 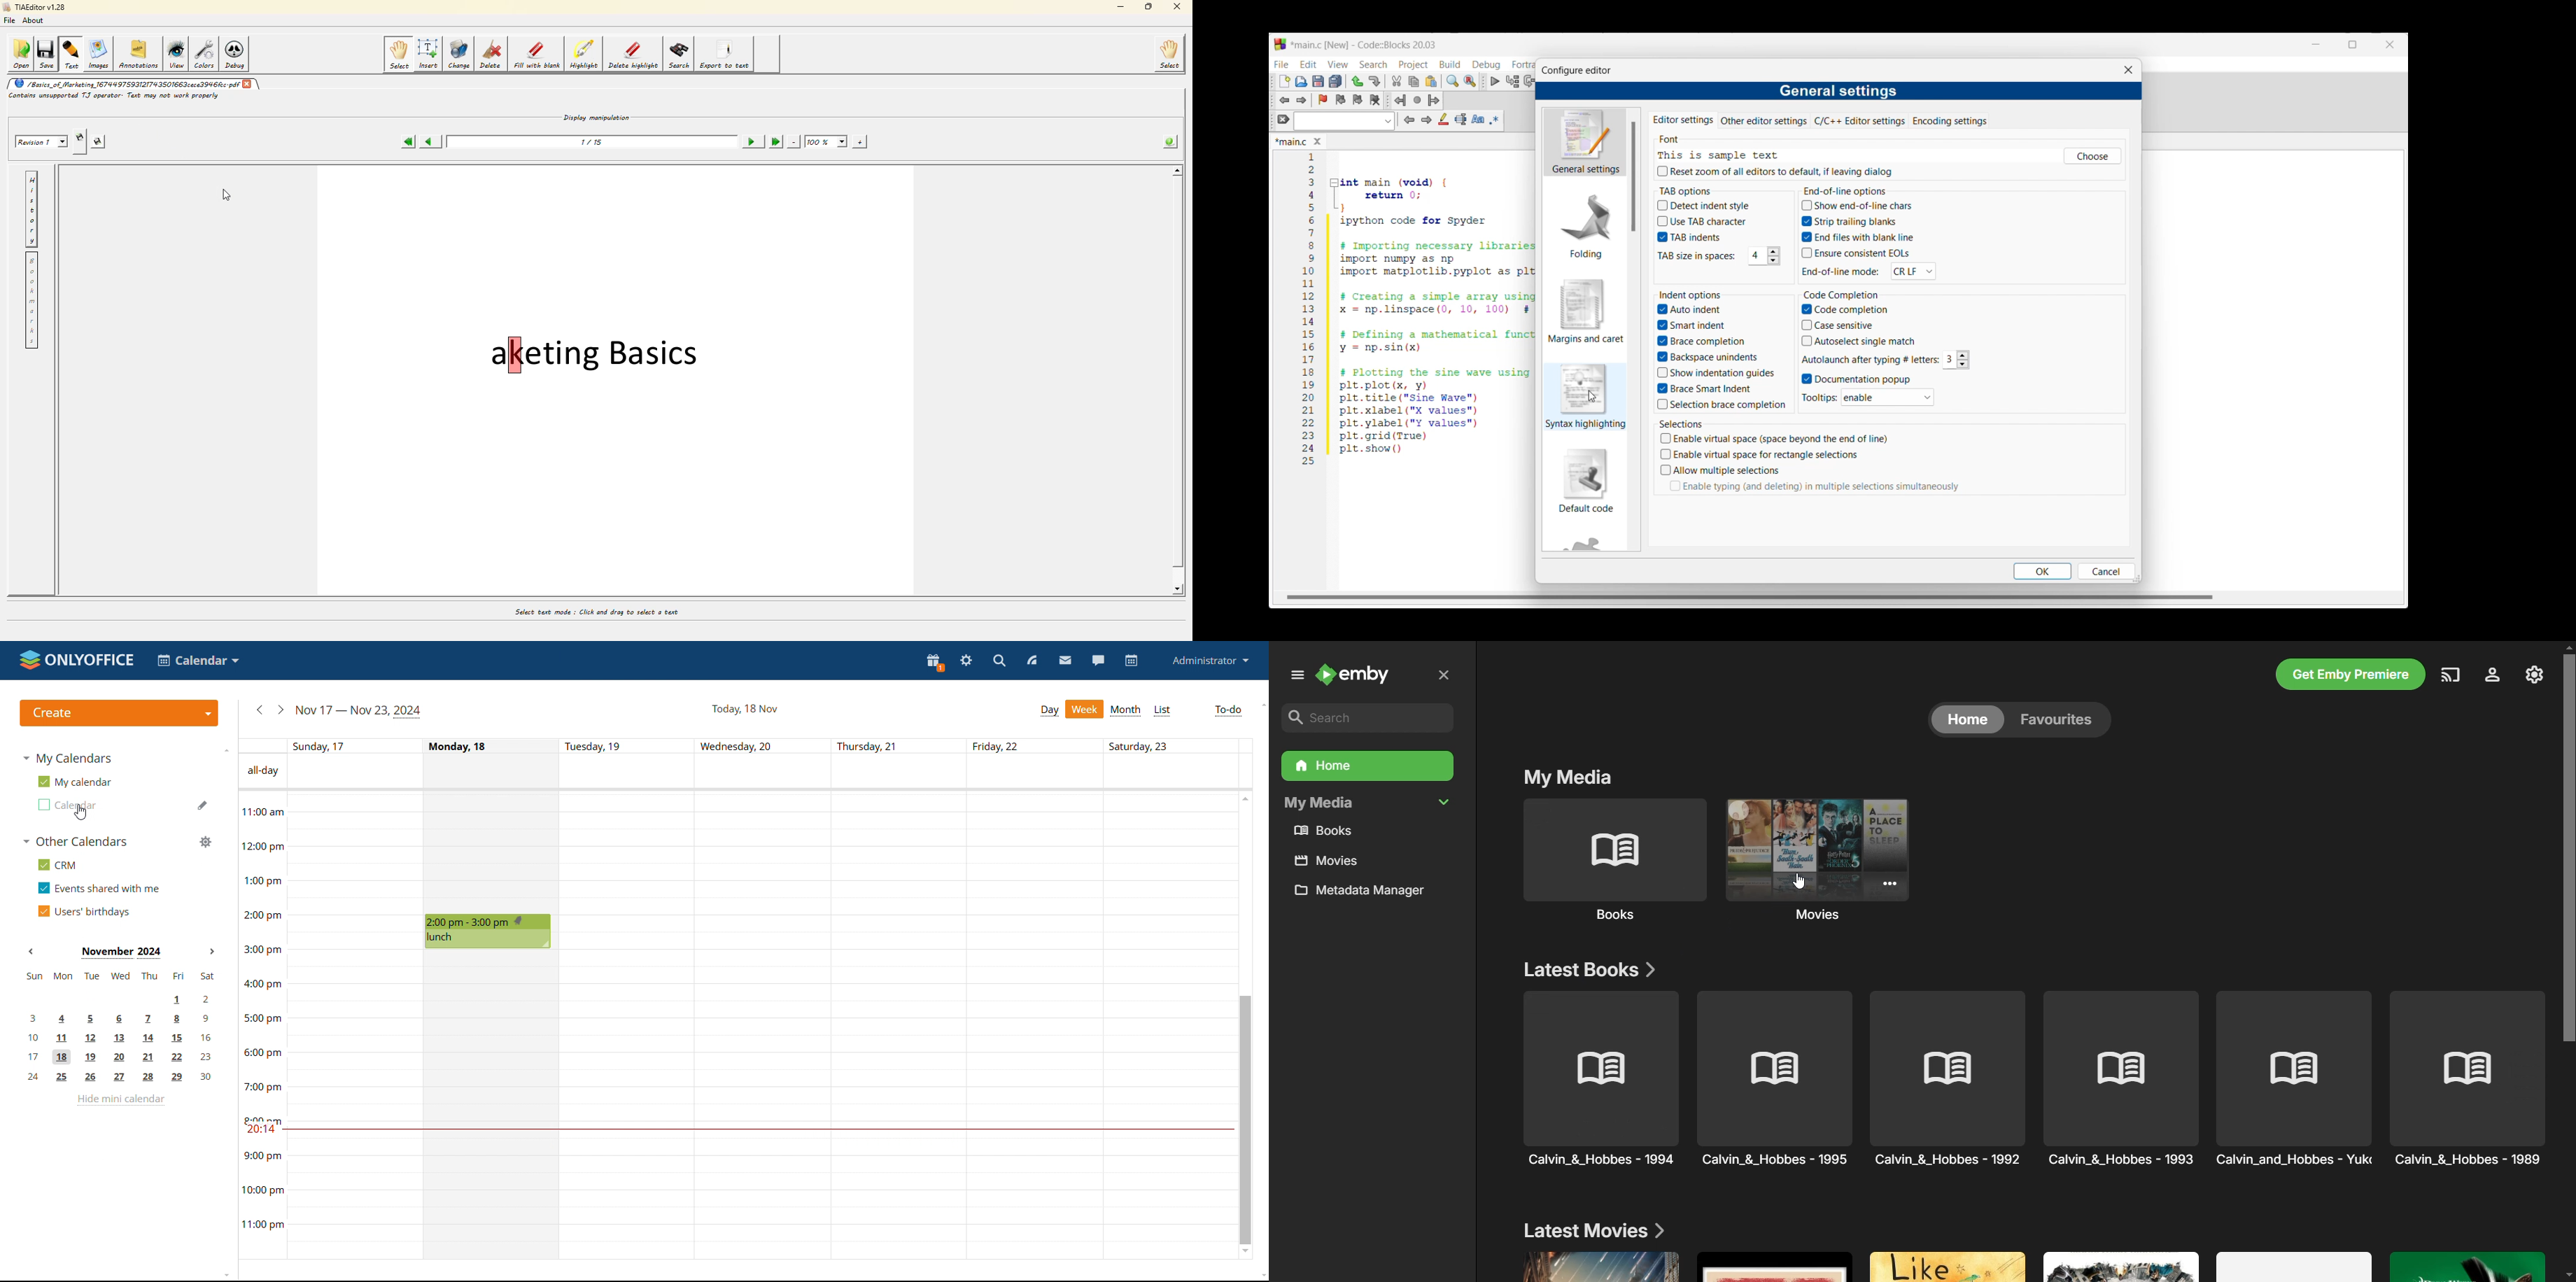 What do you see at coordinates (2390, 45) in the screenshot?
I see `Close interface` at bounding box center [2390, 45].